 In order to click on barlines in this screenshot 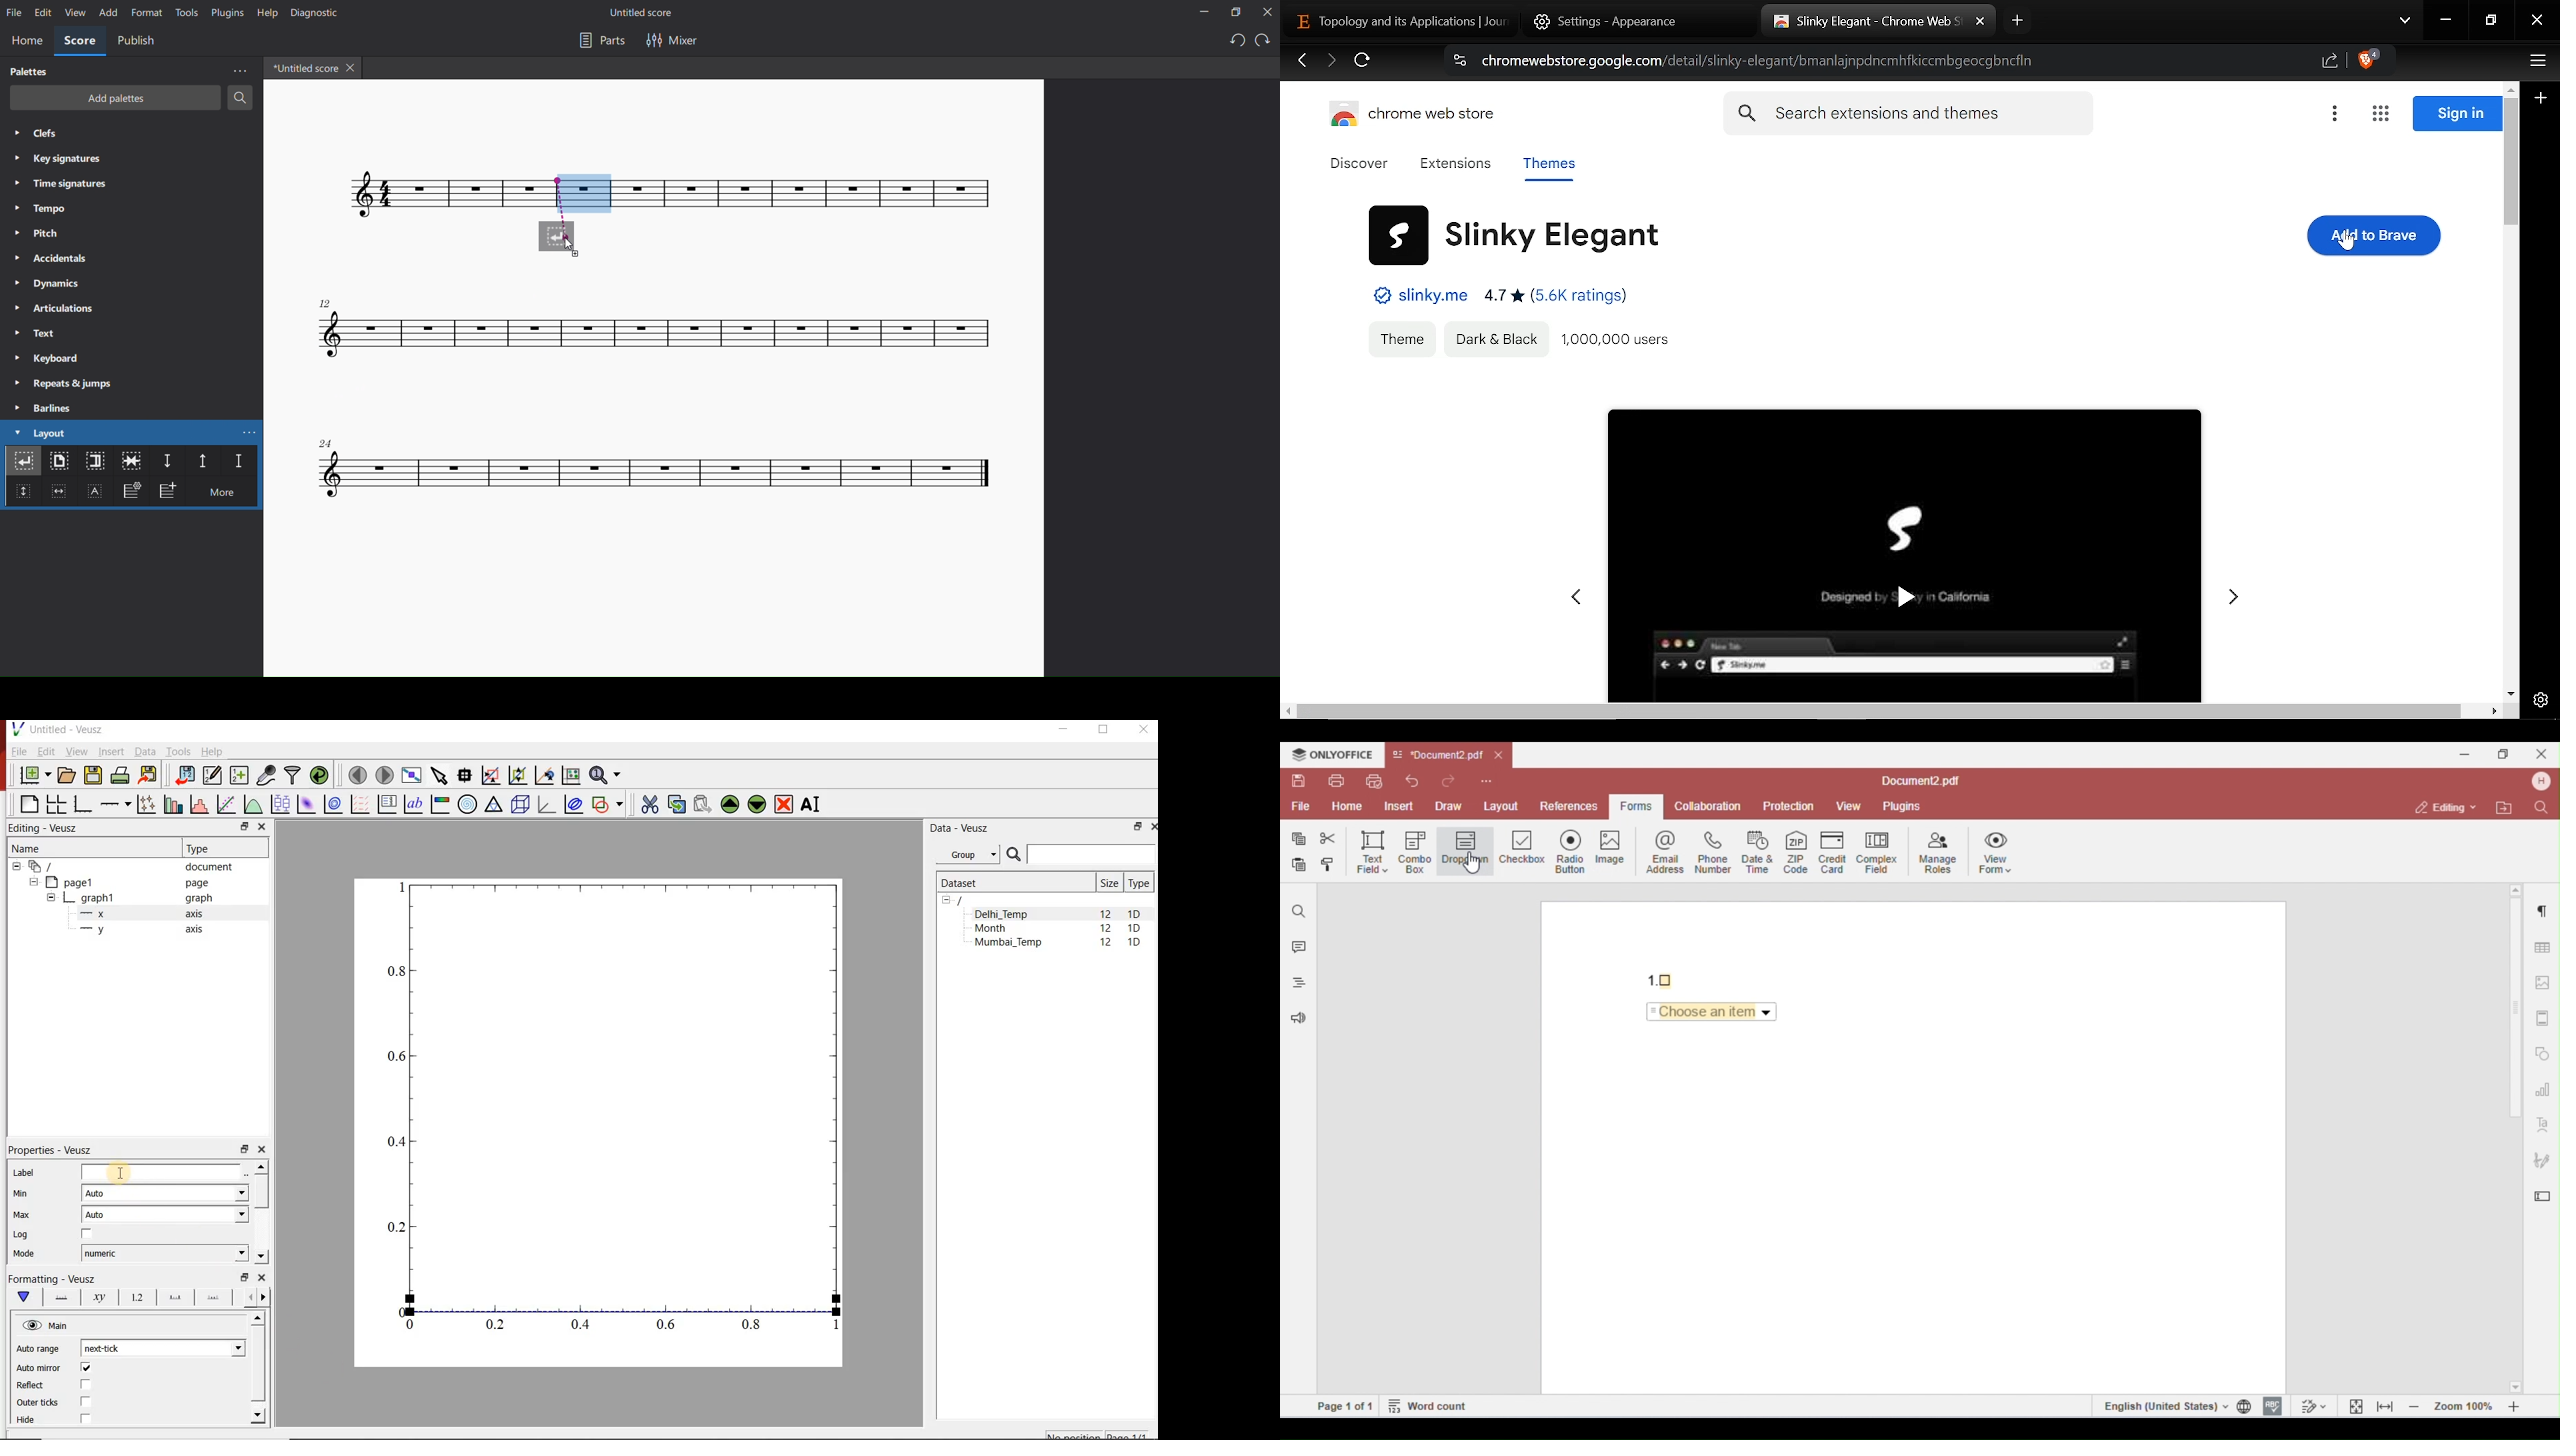, I will do `click(45, 408)`.